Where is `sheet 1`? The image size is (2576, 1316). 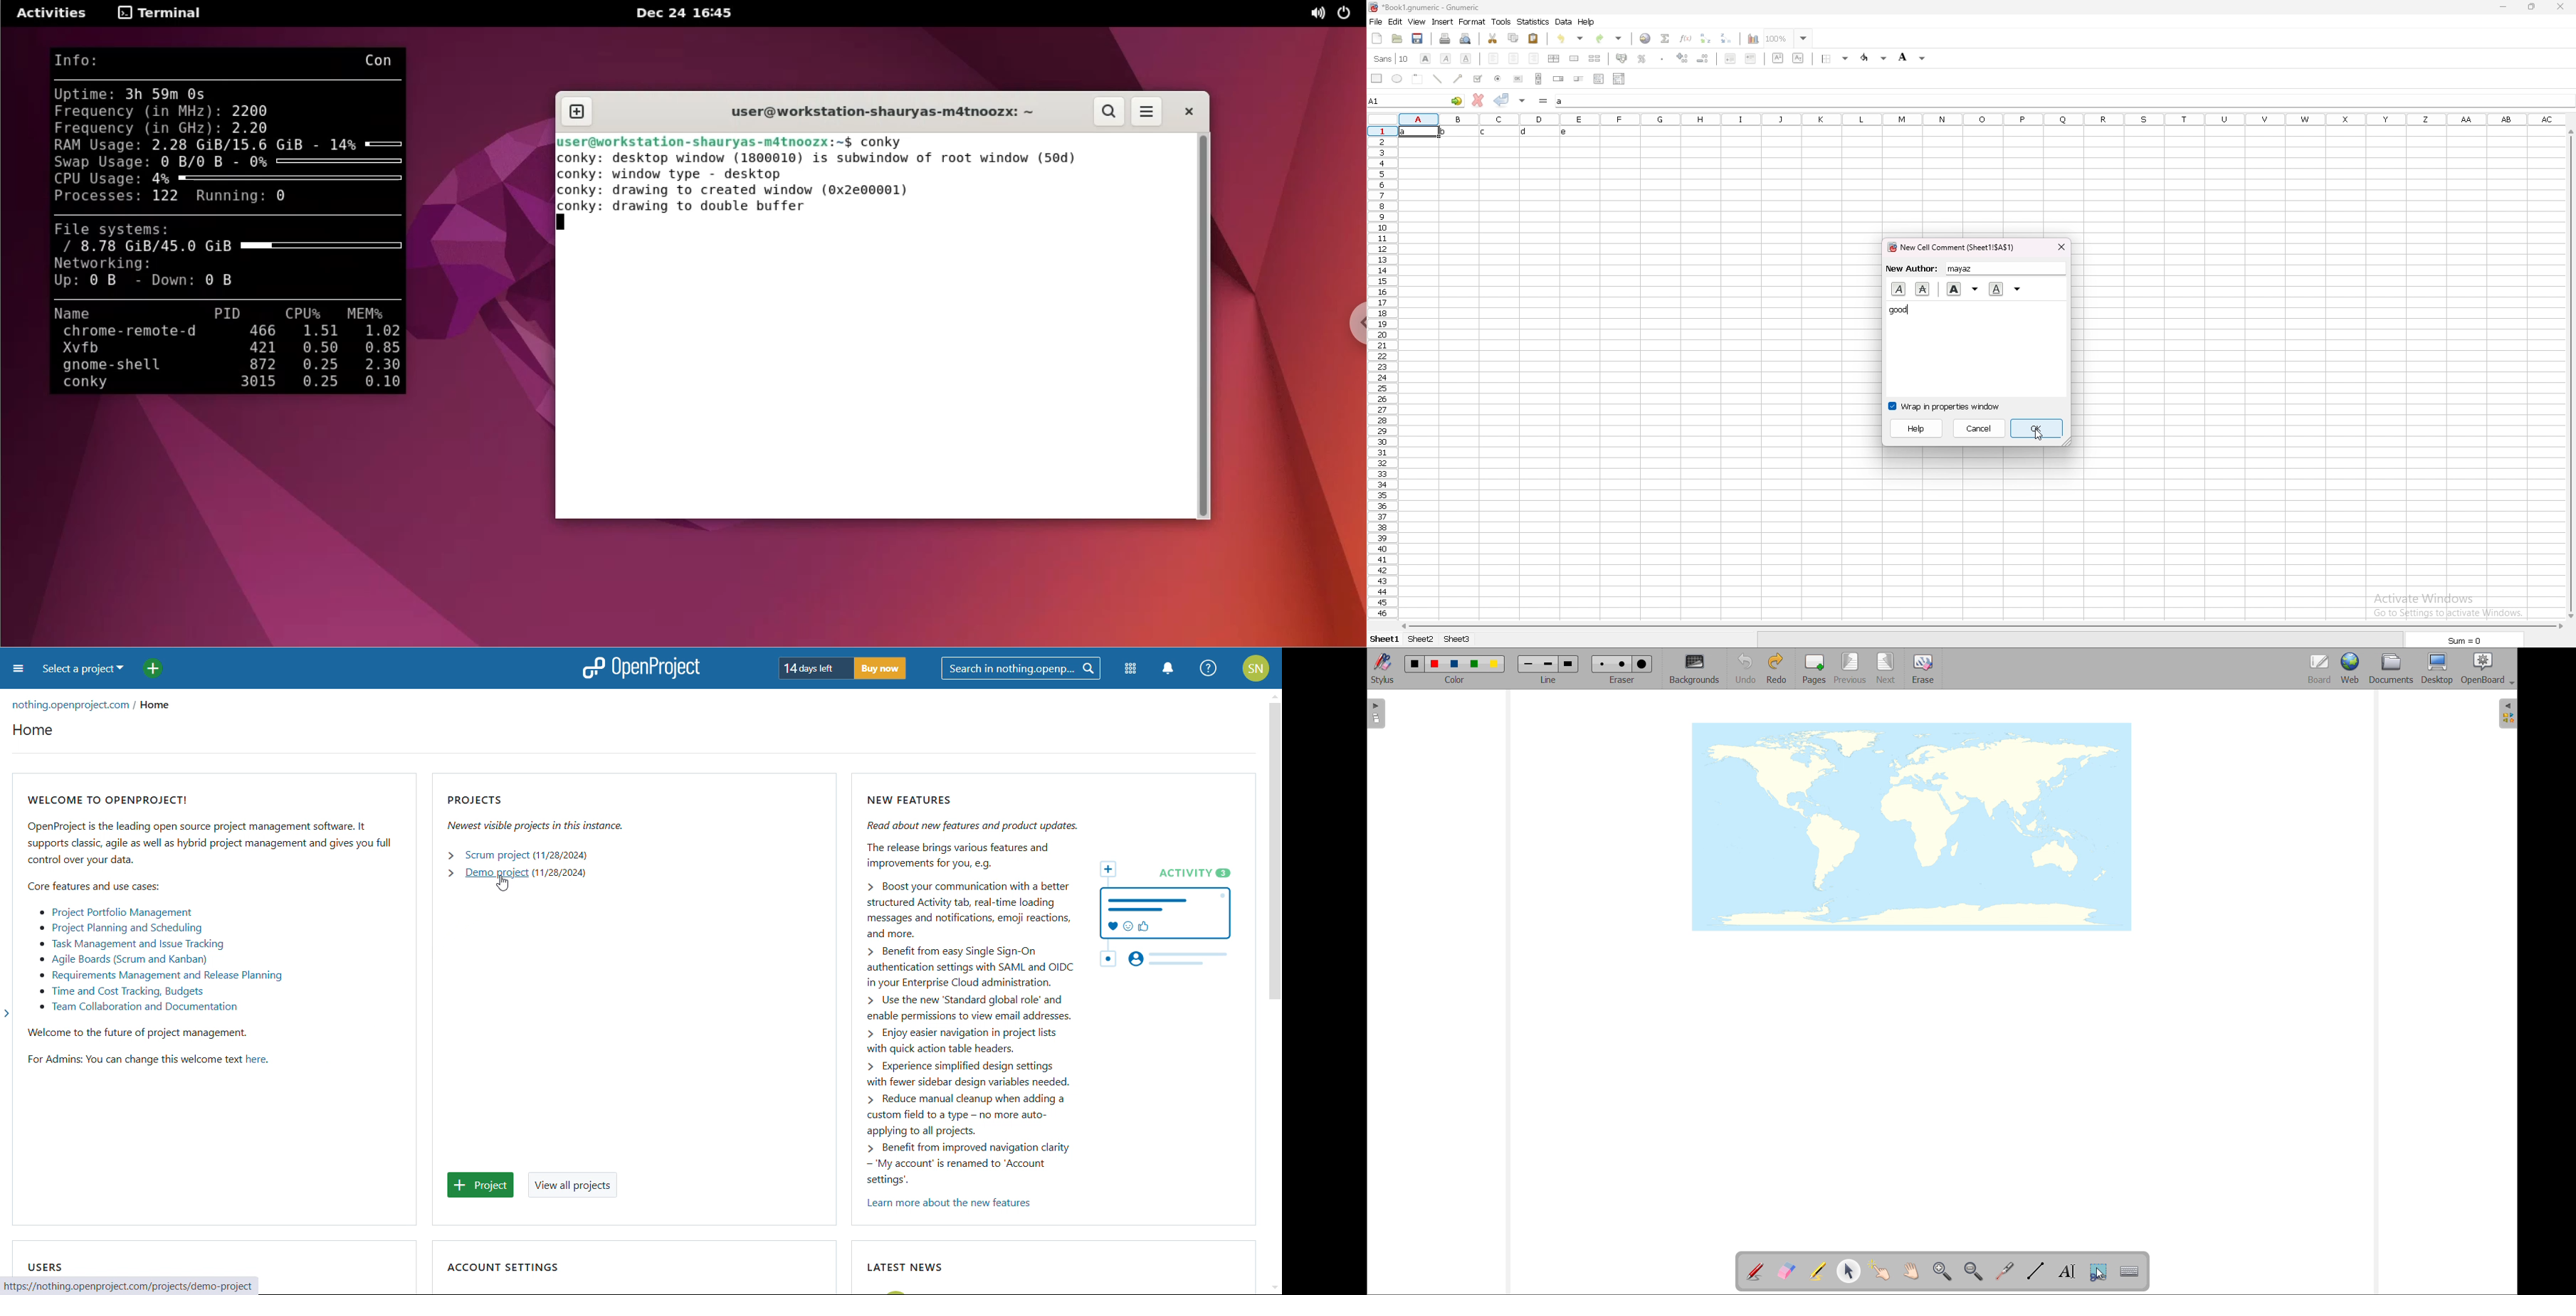 sheet 1 is located at coordinates (1385, 639).